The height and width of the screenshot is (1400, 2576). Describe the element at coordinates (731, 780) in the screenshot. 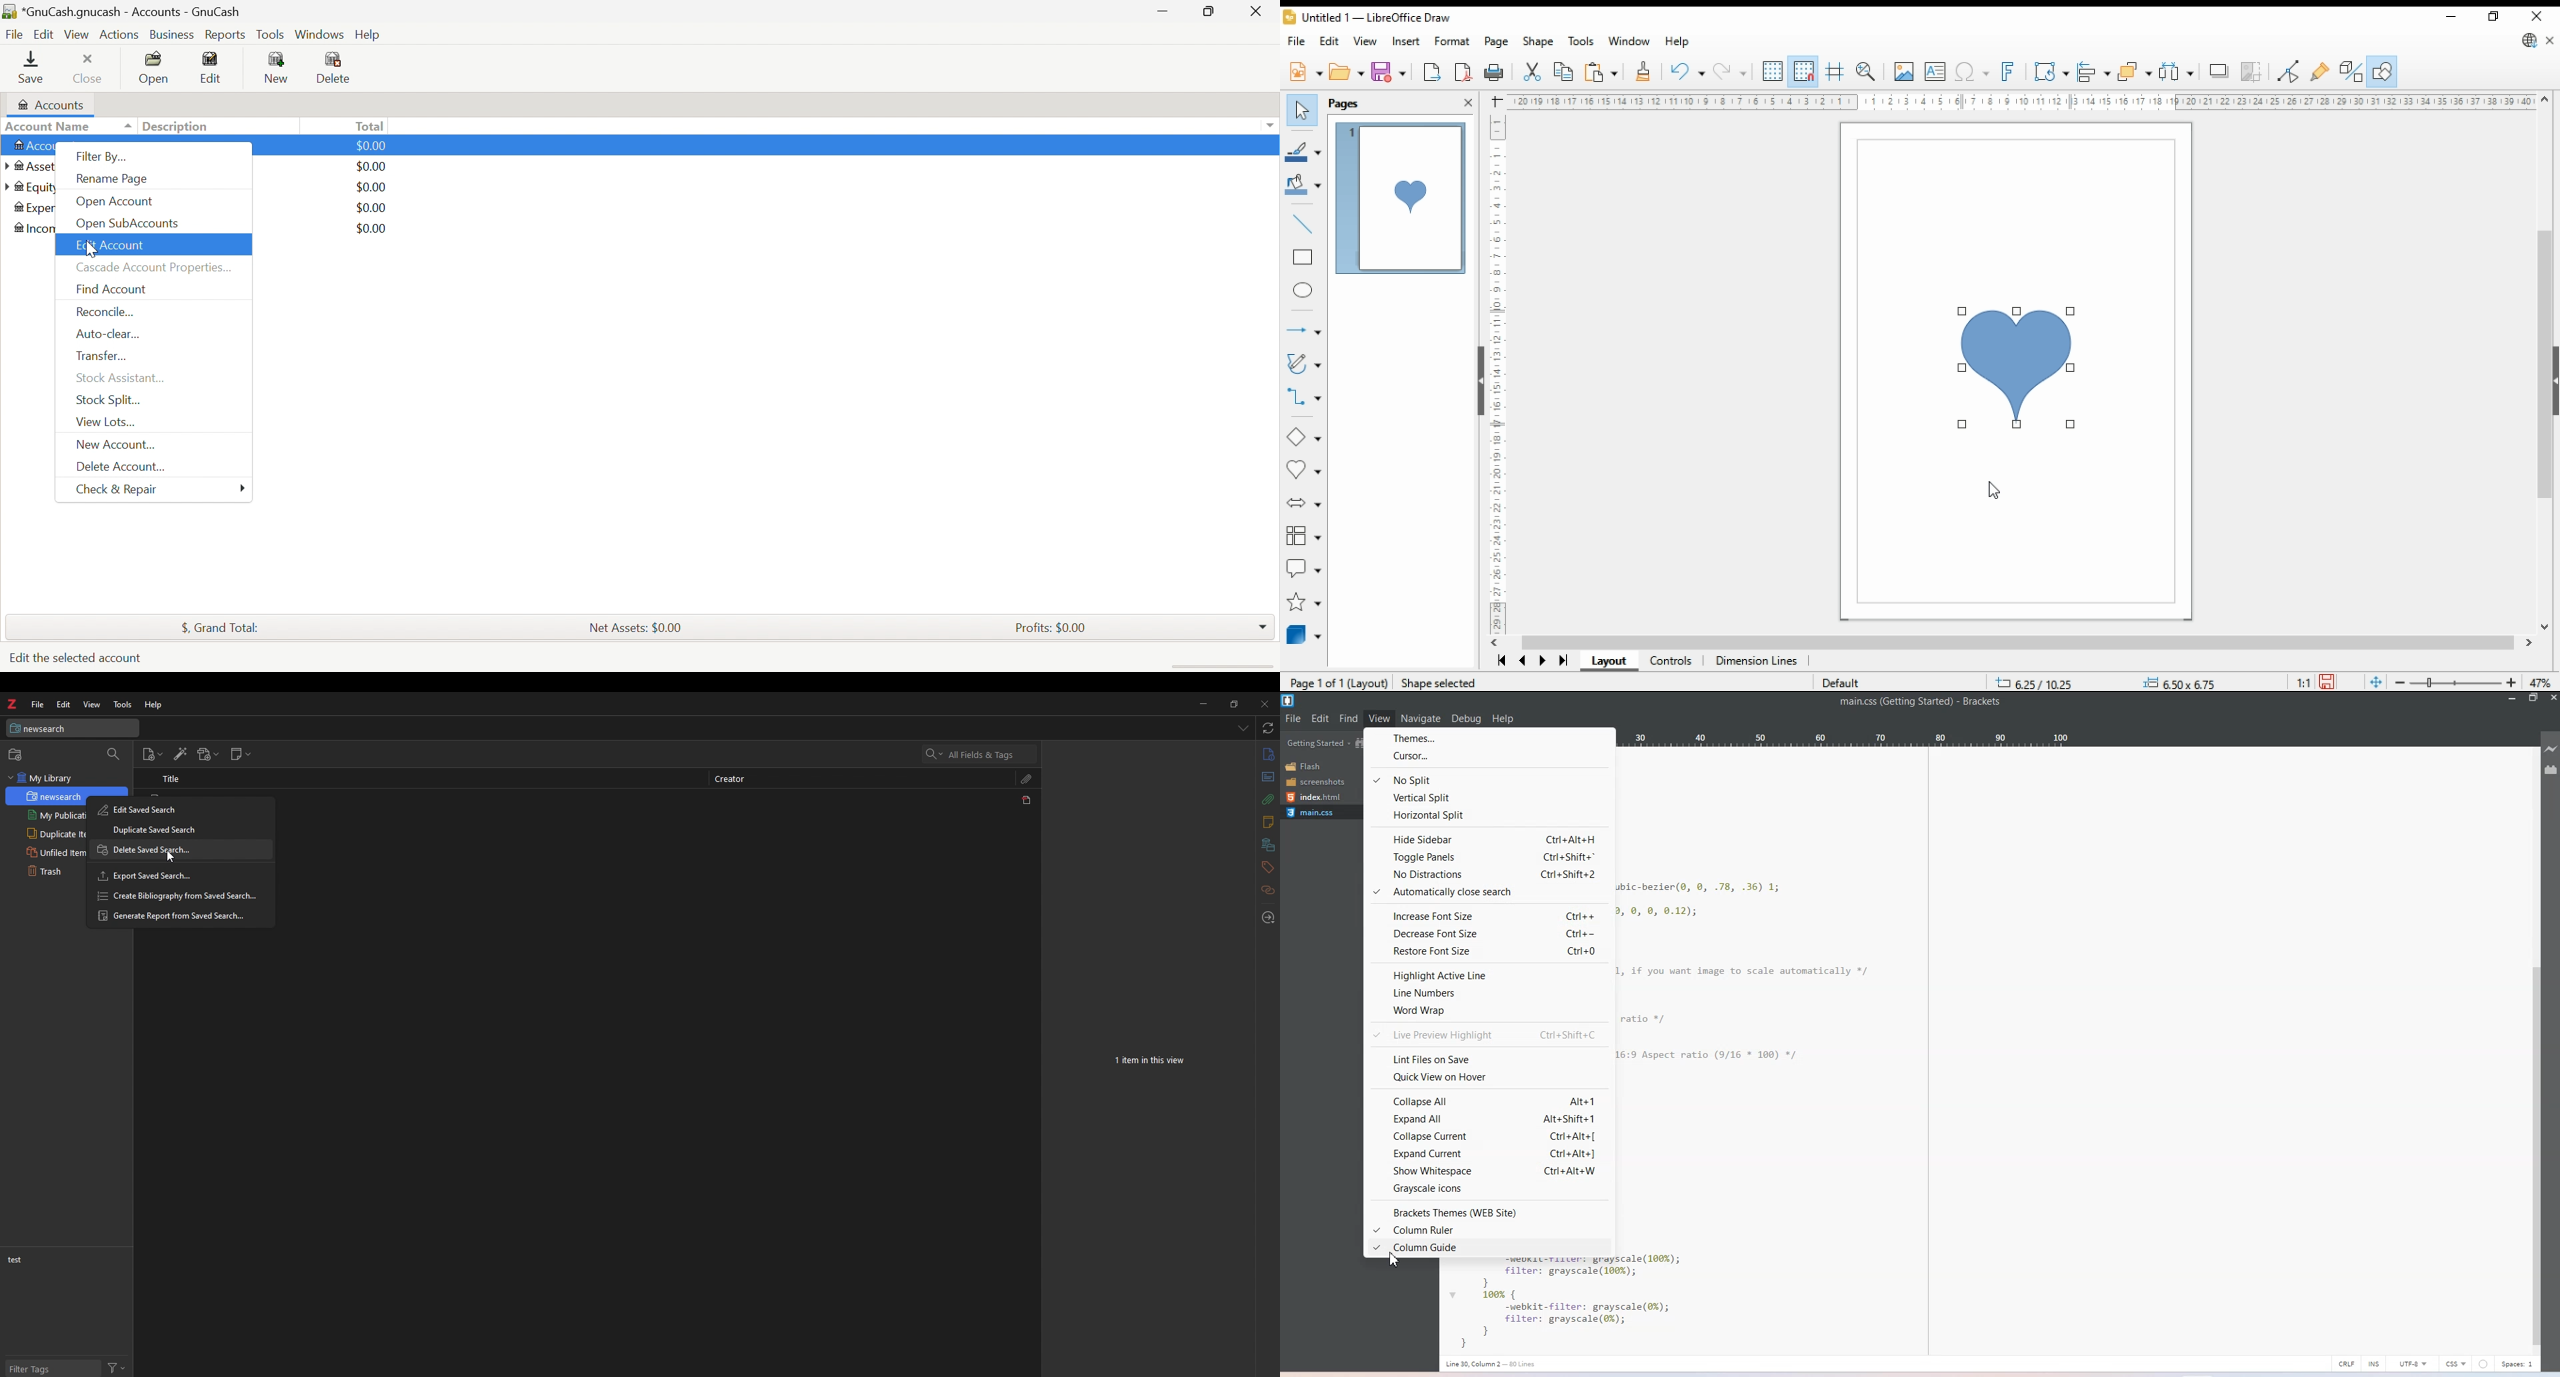

I see `creator` at that location.